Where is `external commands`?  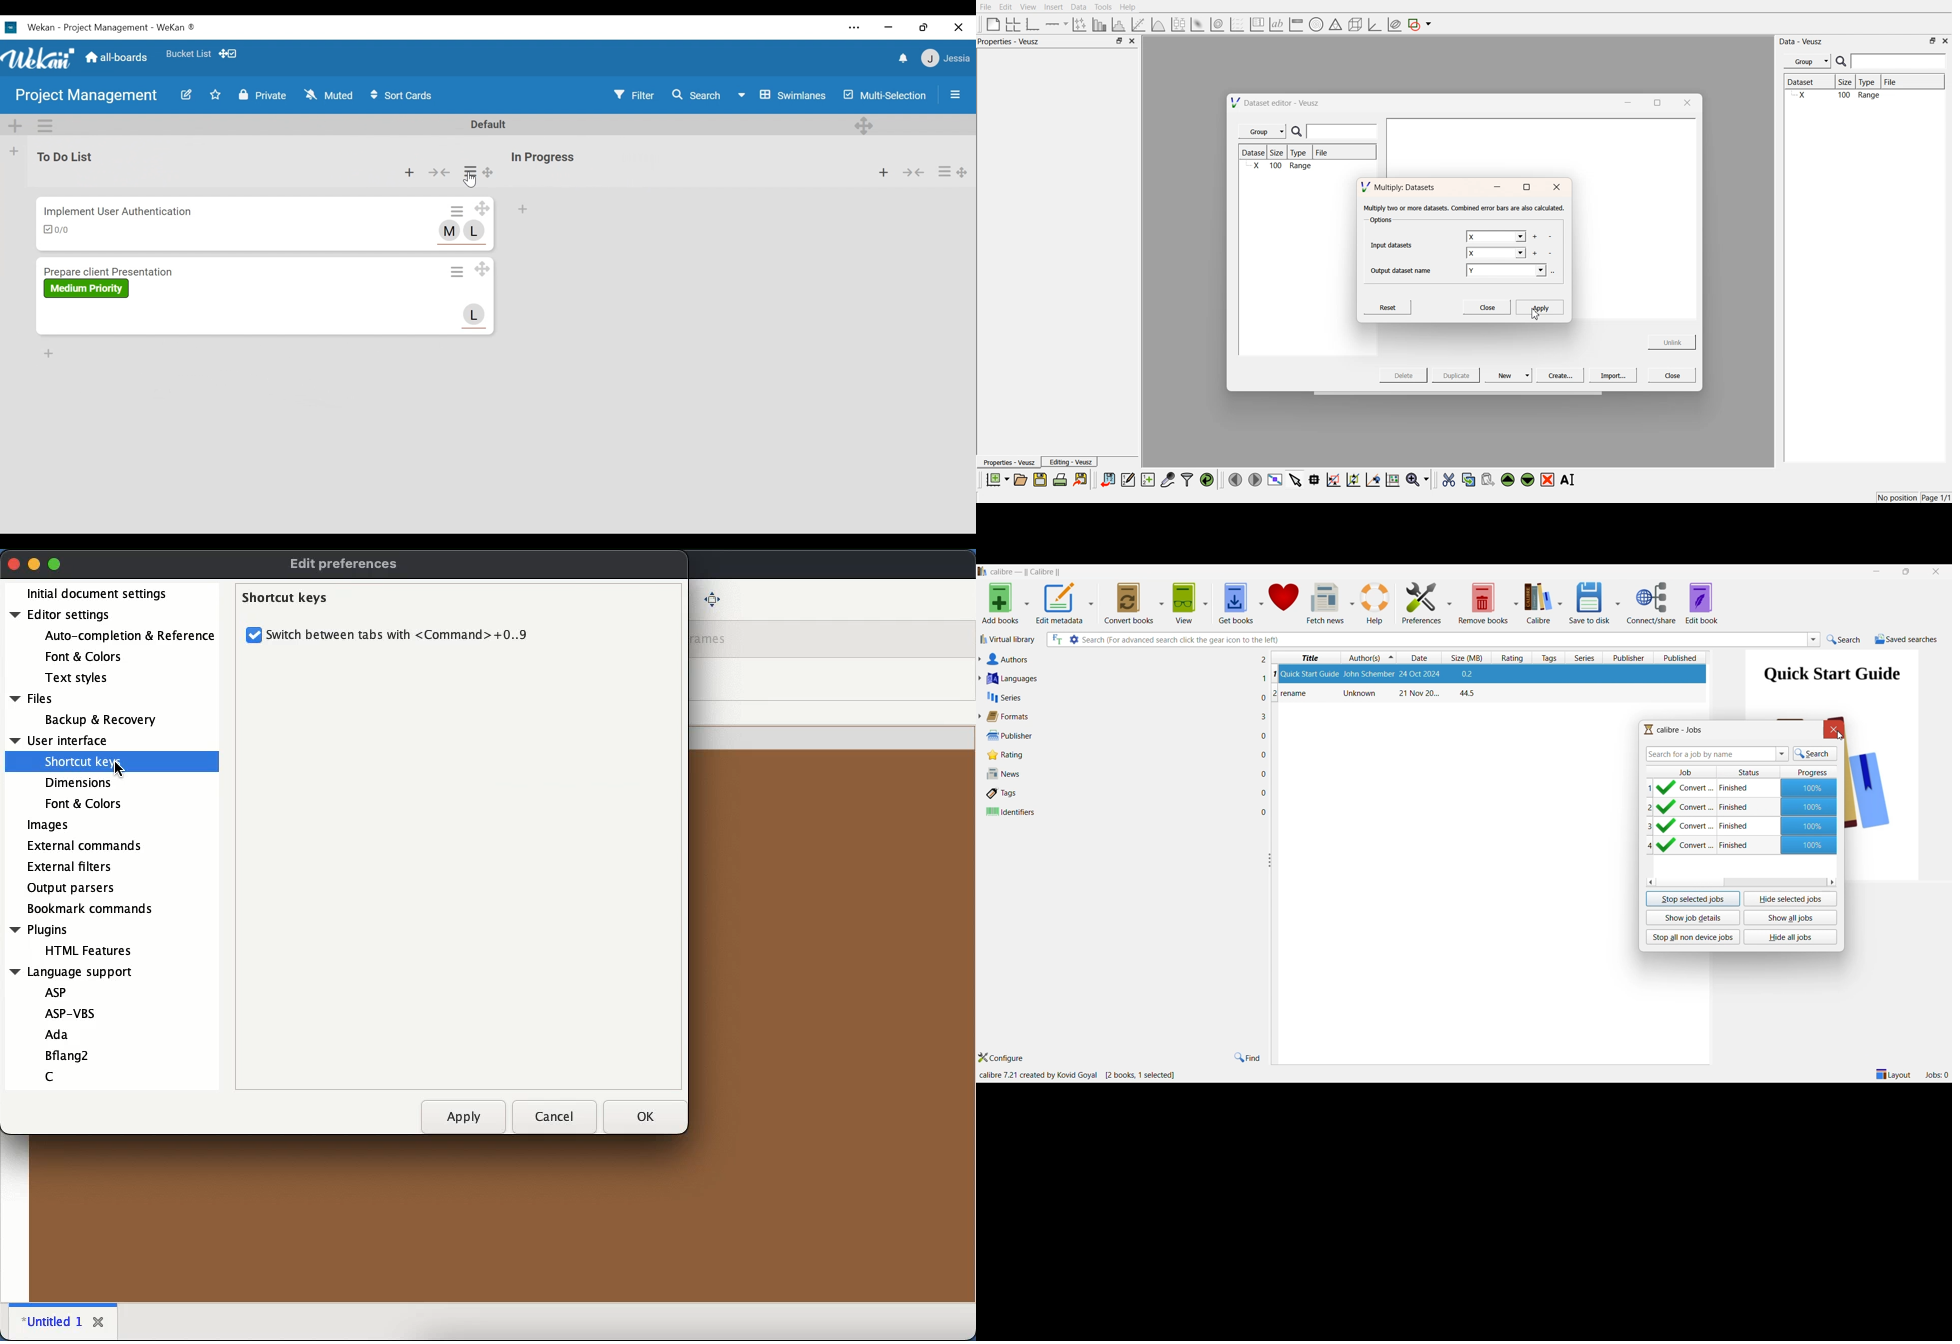
external commands is located at coordinates (87, 845).